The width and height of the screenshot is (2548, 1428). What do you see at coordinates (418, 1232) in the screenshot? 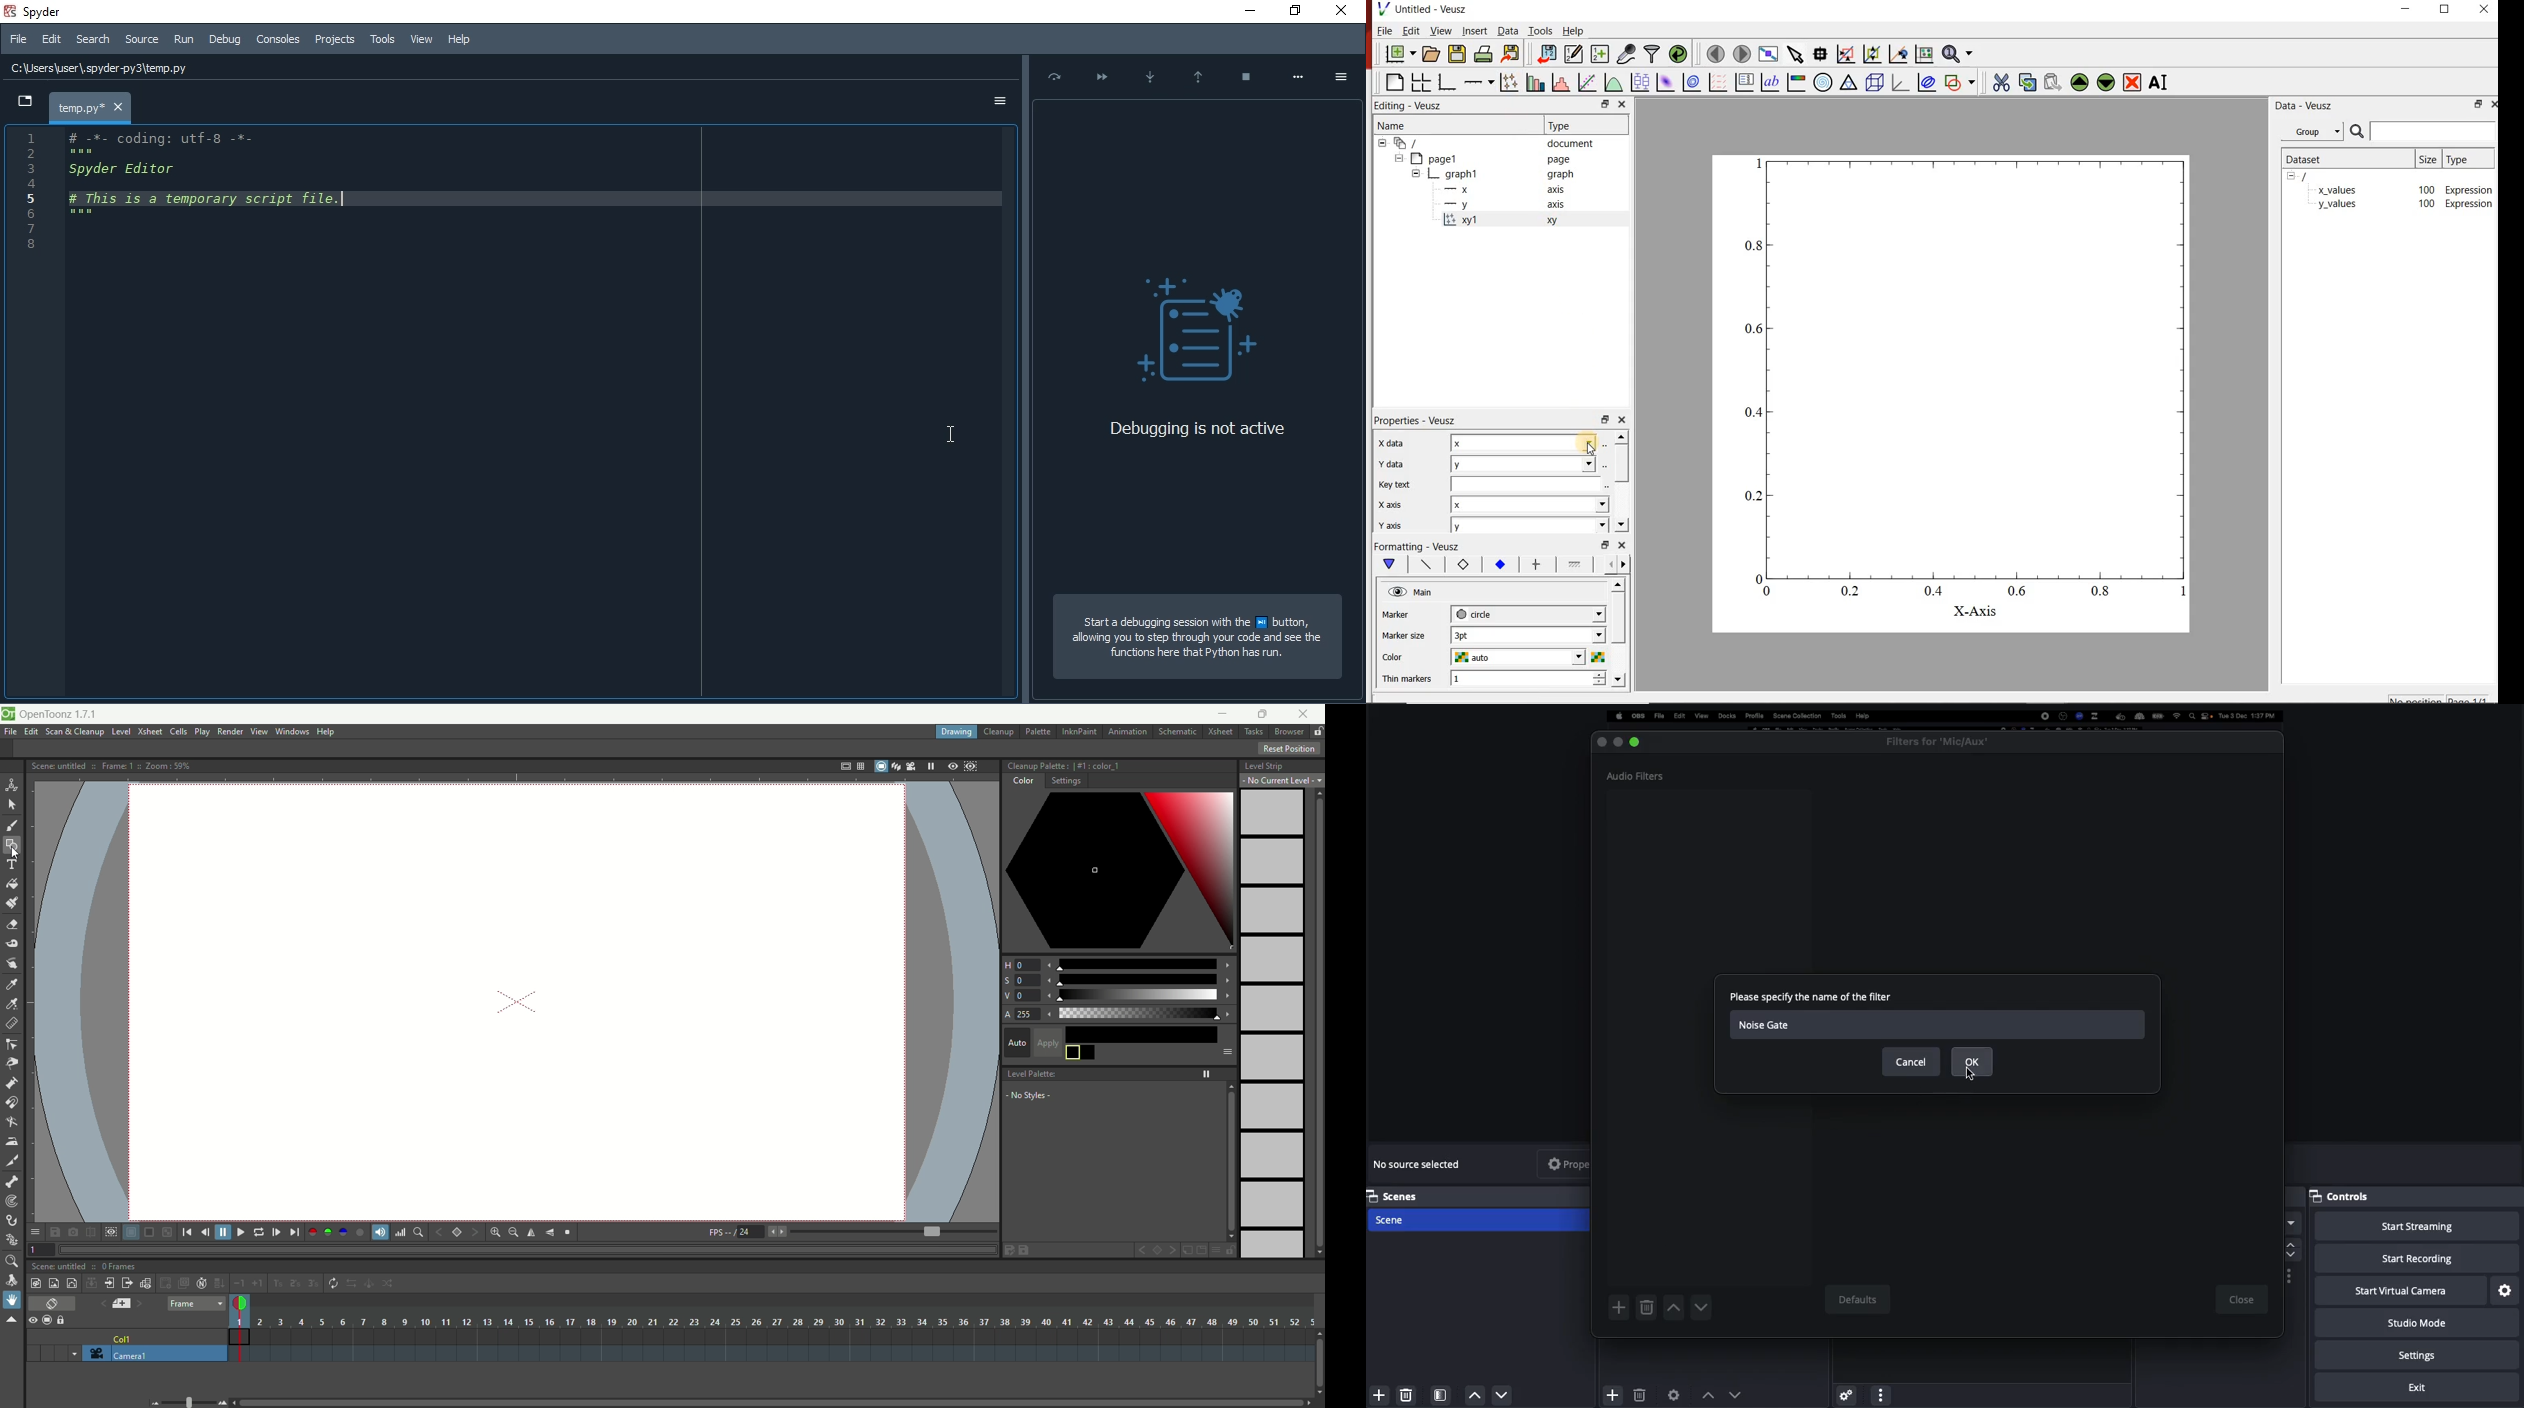
I see `locator` at bounding box center [418, 1232].